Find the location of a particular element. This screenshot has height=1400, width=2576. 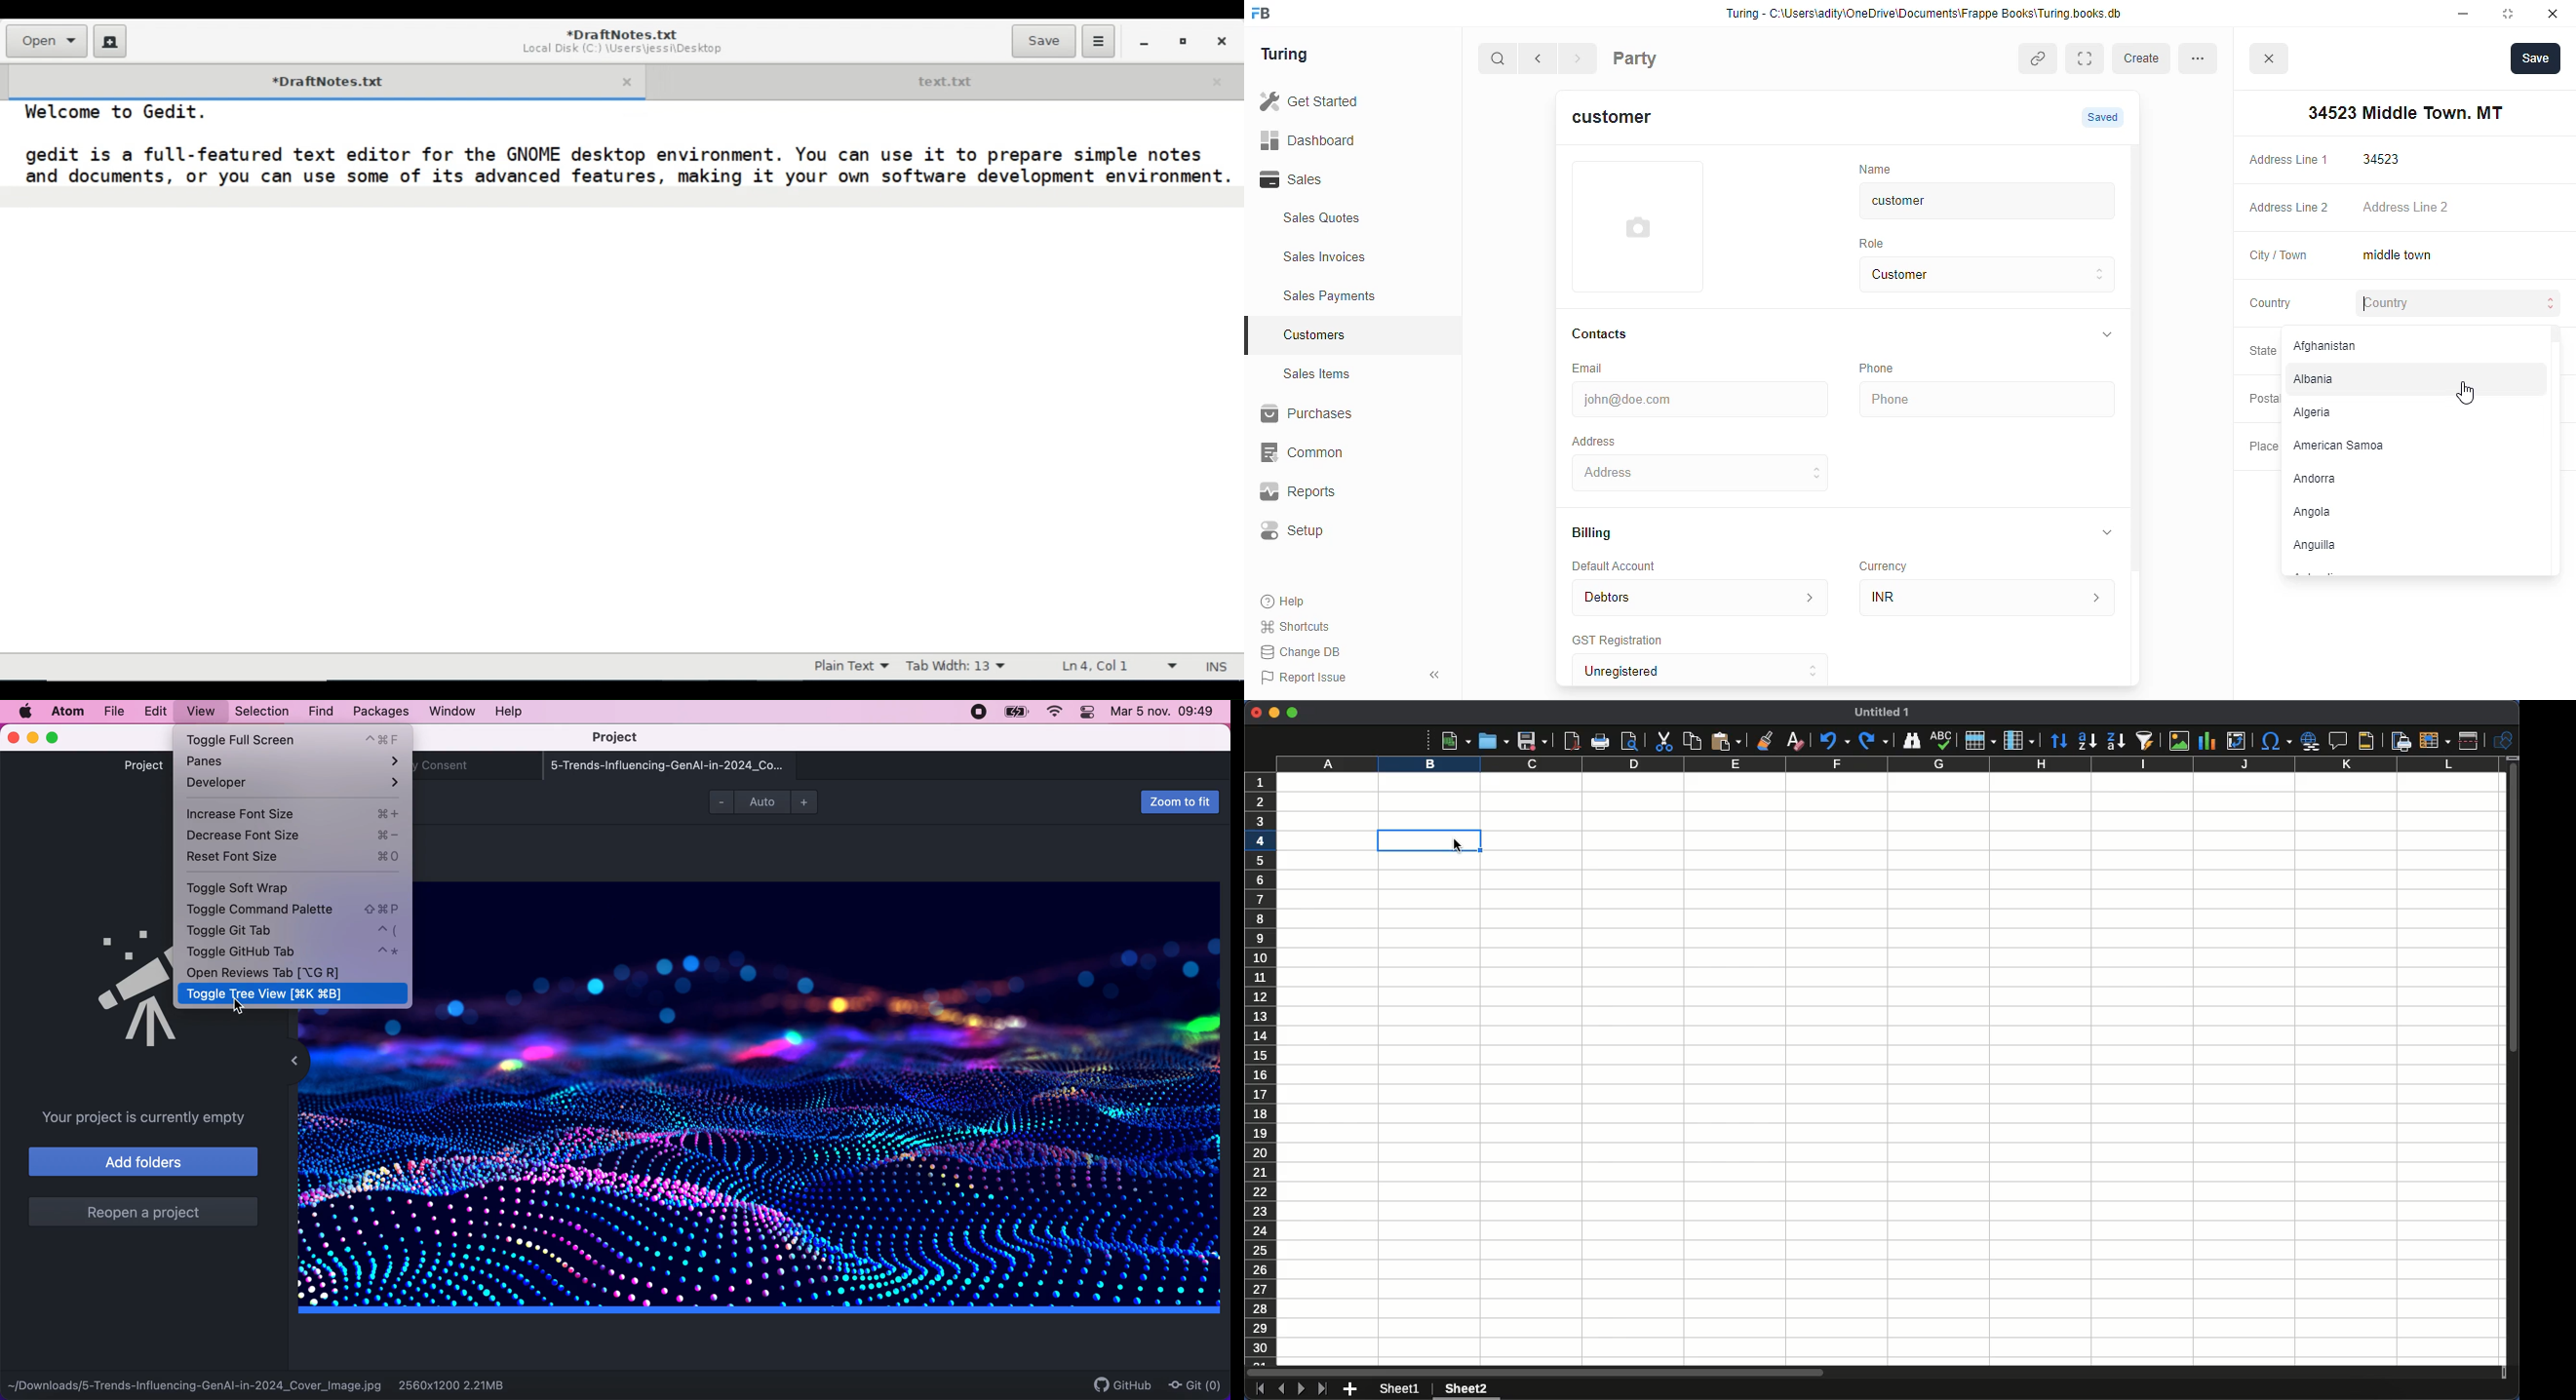

Sales Invoices is located at coordinates (1358, 257).